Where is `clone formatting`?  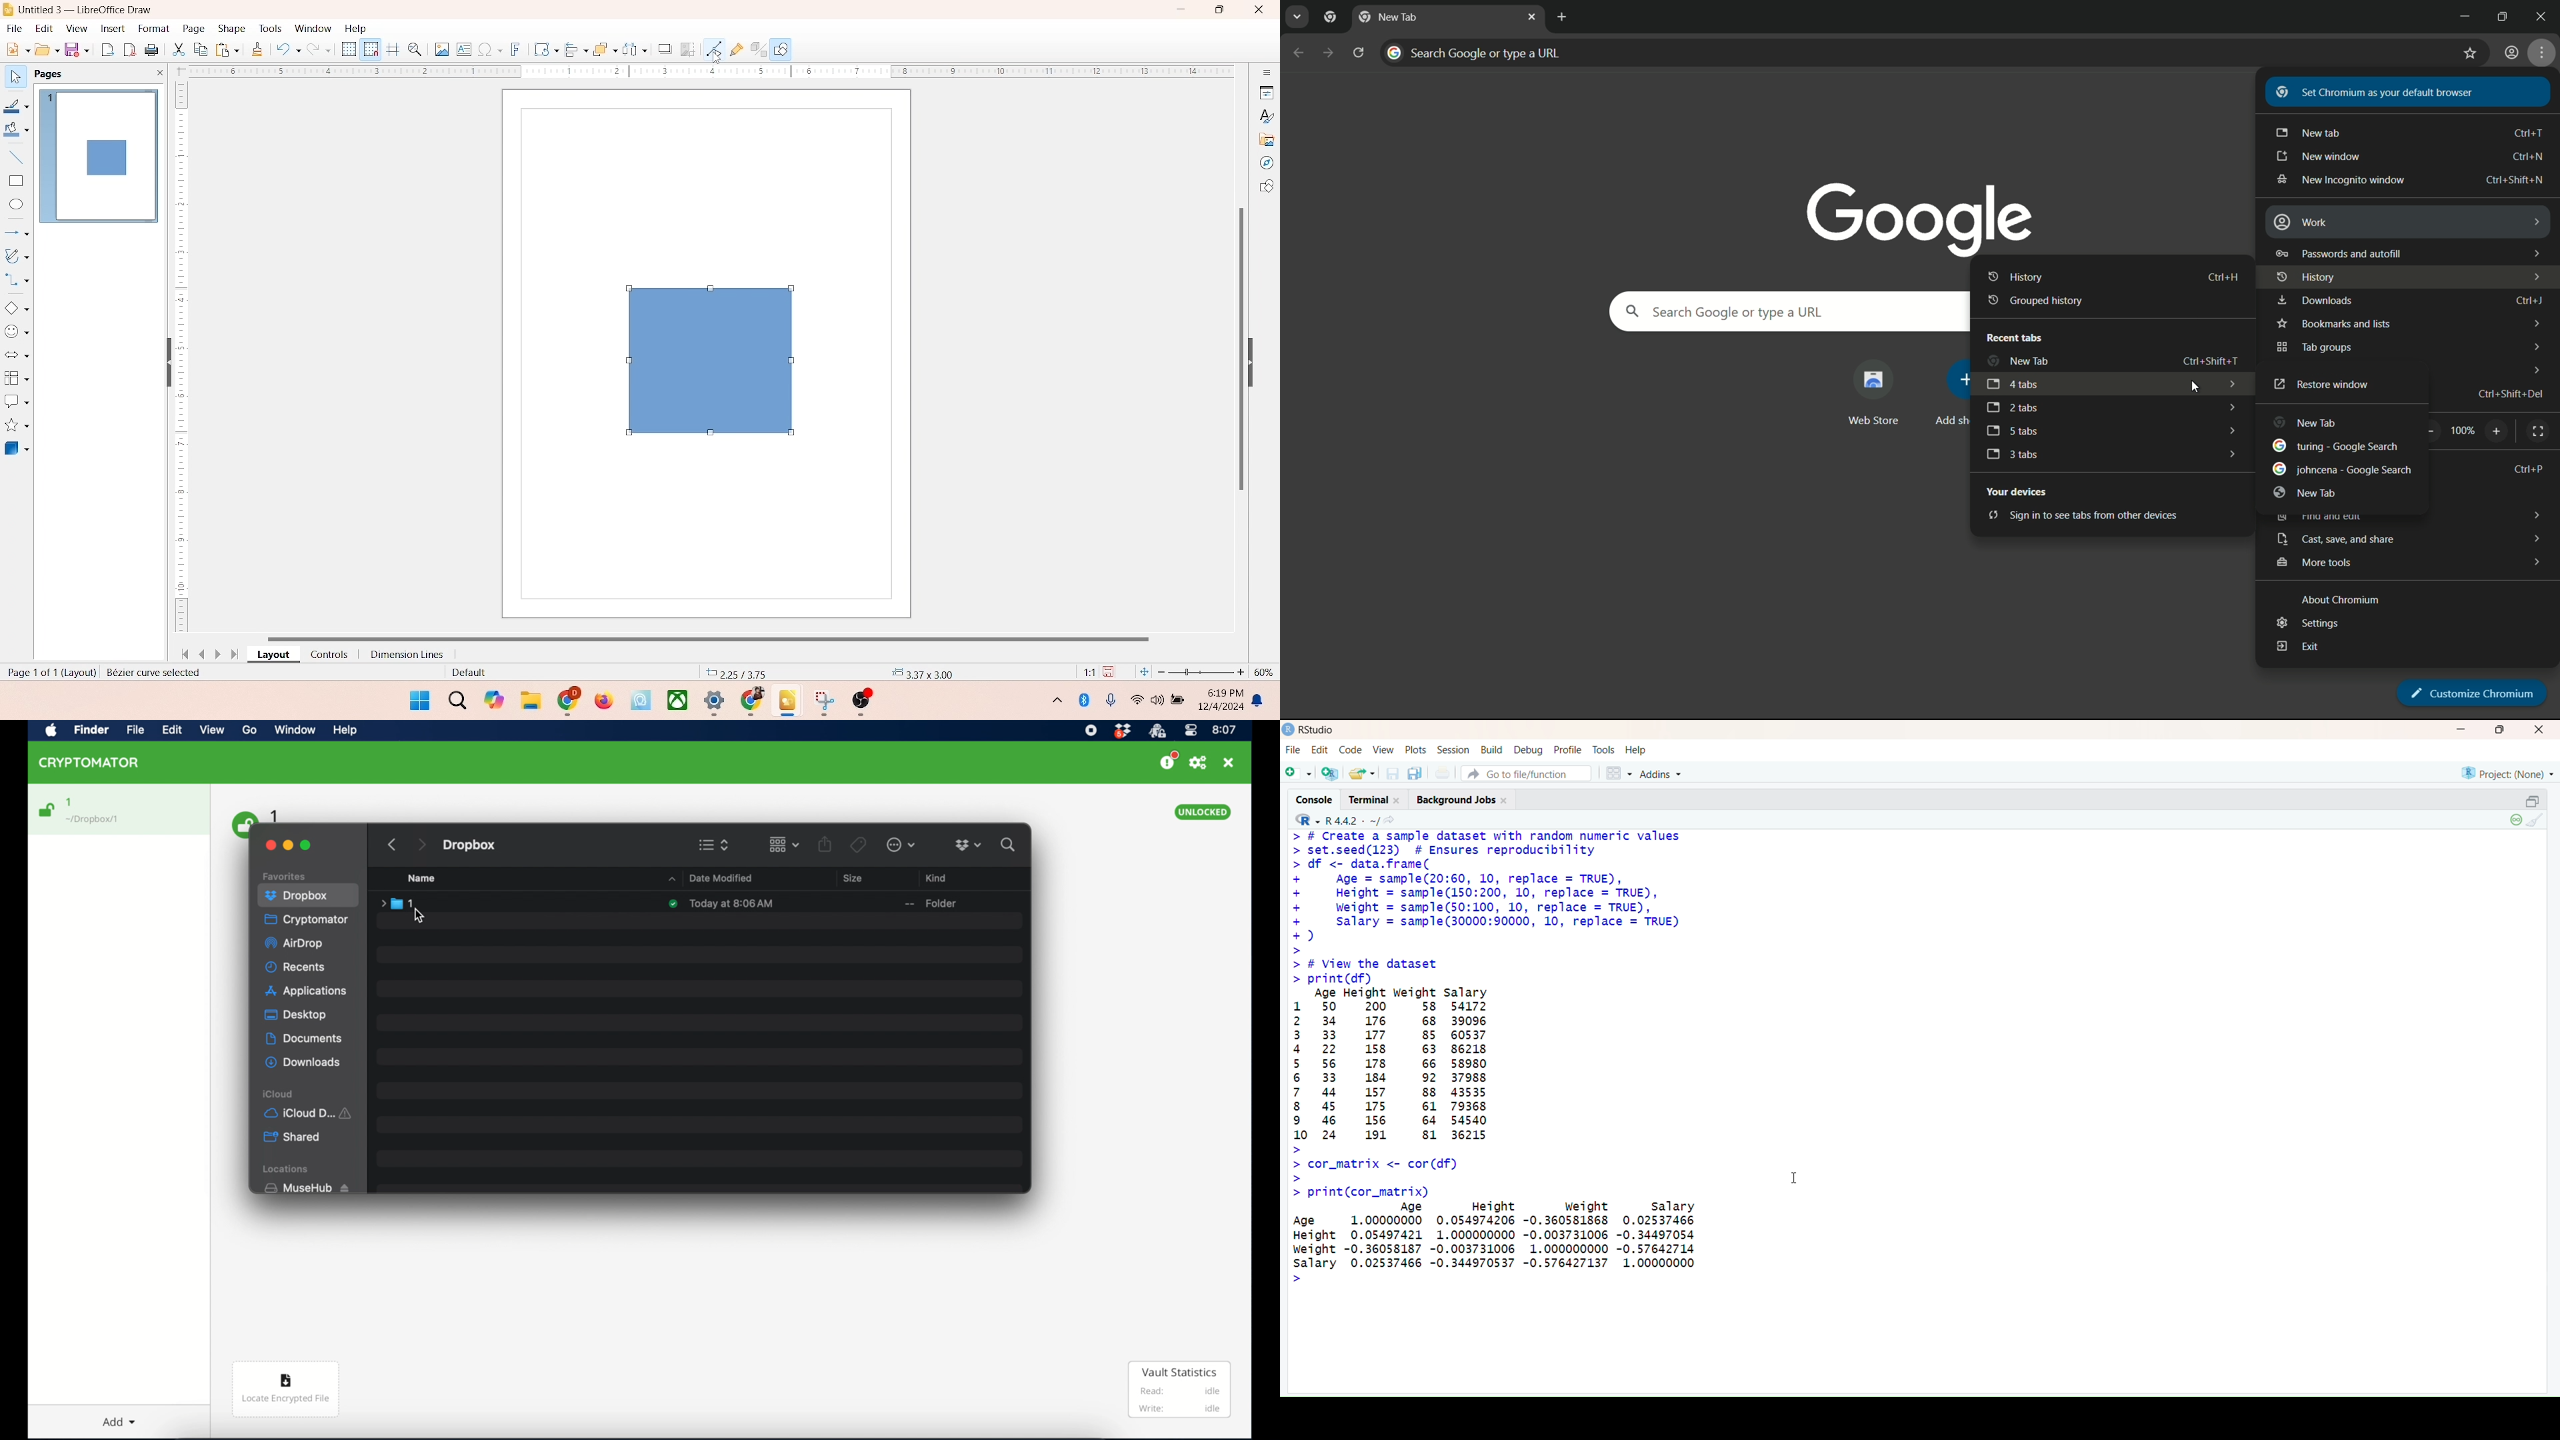
clone formatting is located at coordinates (256, 49).